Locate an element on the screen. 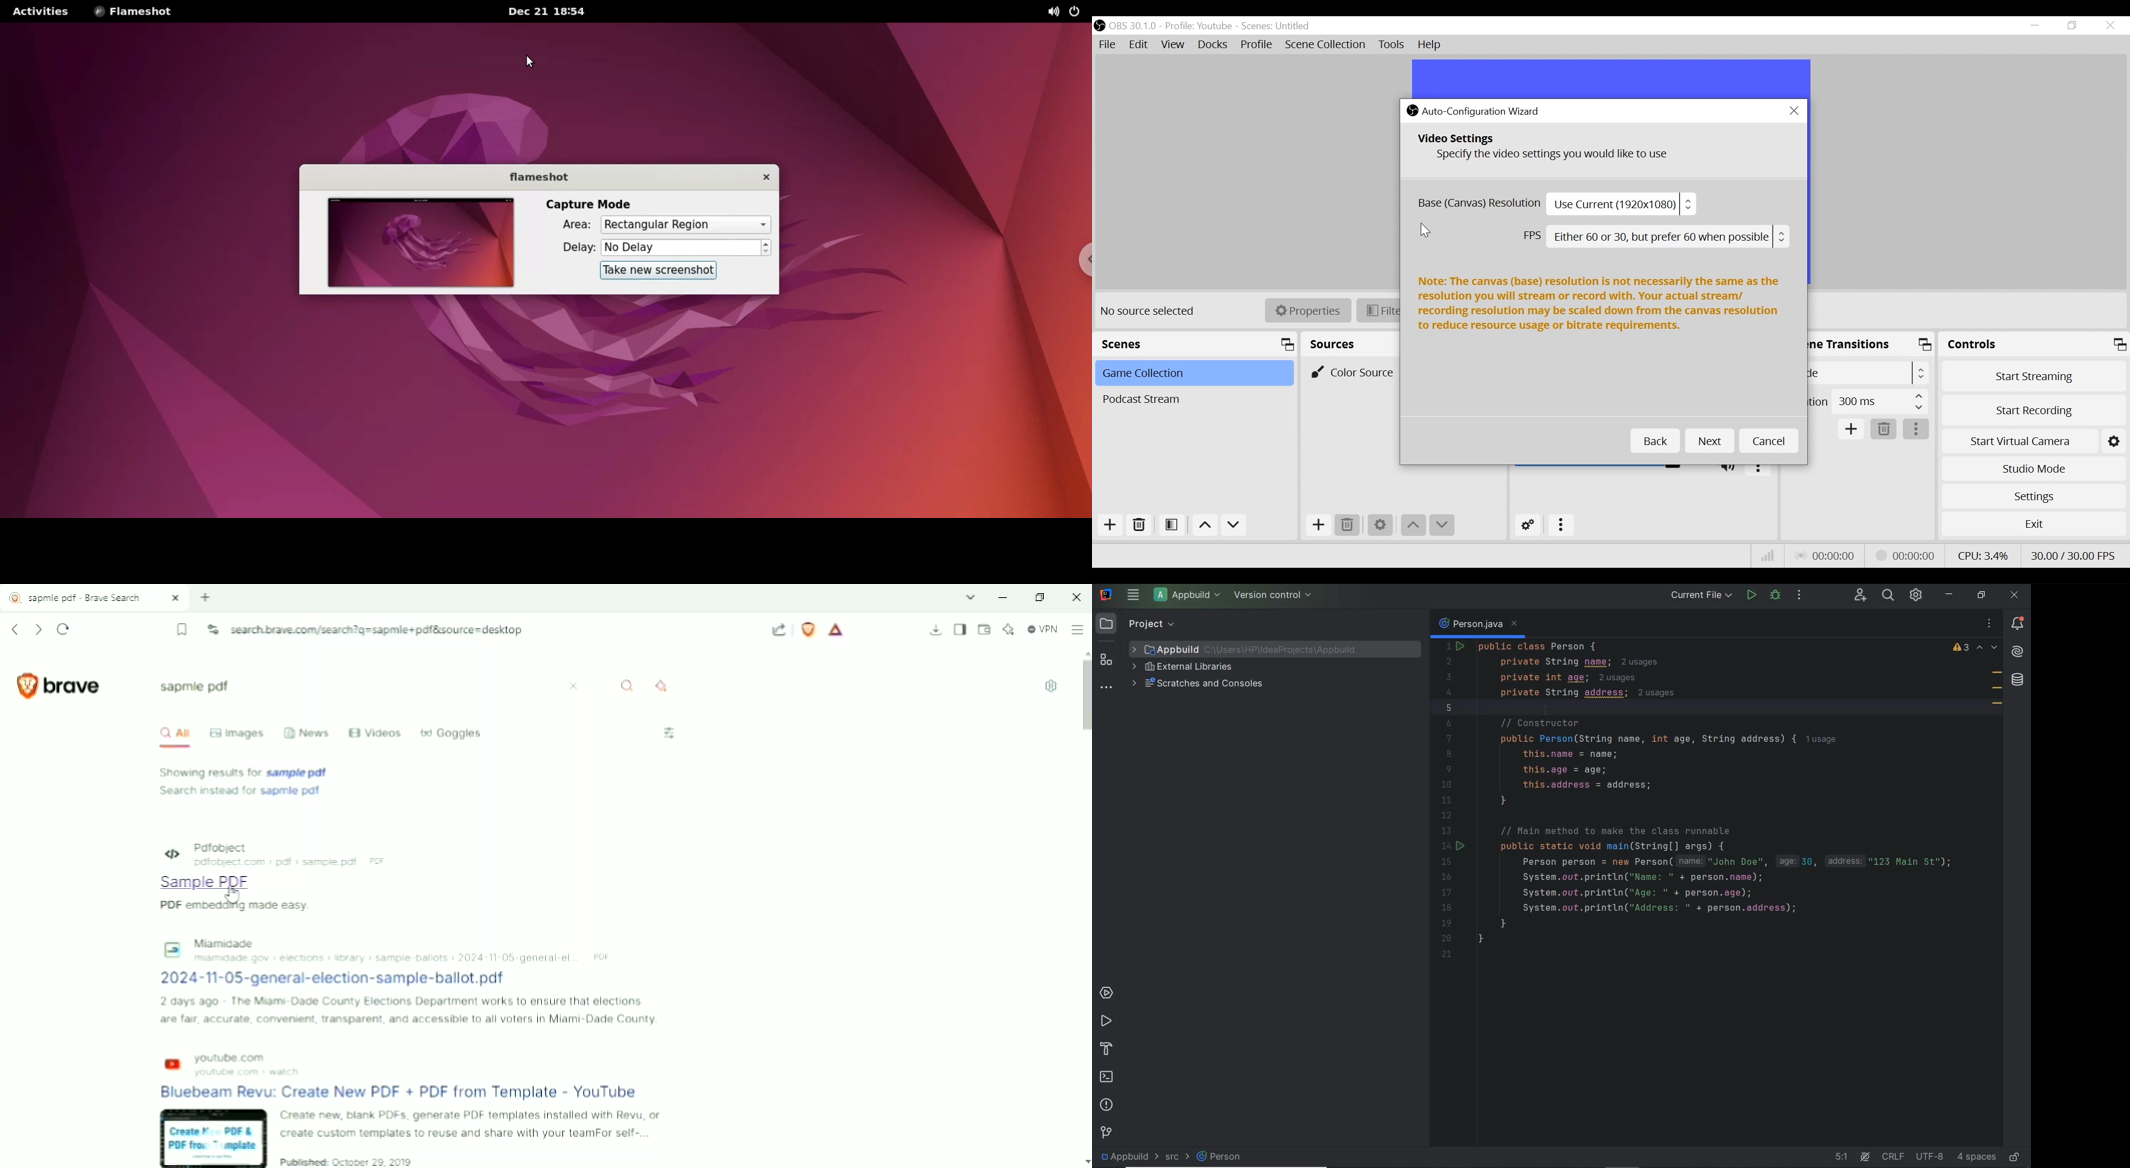 The image size is (2156, 1176). Add is located at coordinates (1852, 429).